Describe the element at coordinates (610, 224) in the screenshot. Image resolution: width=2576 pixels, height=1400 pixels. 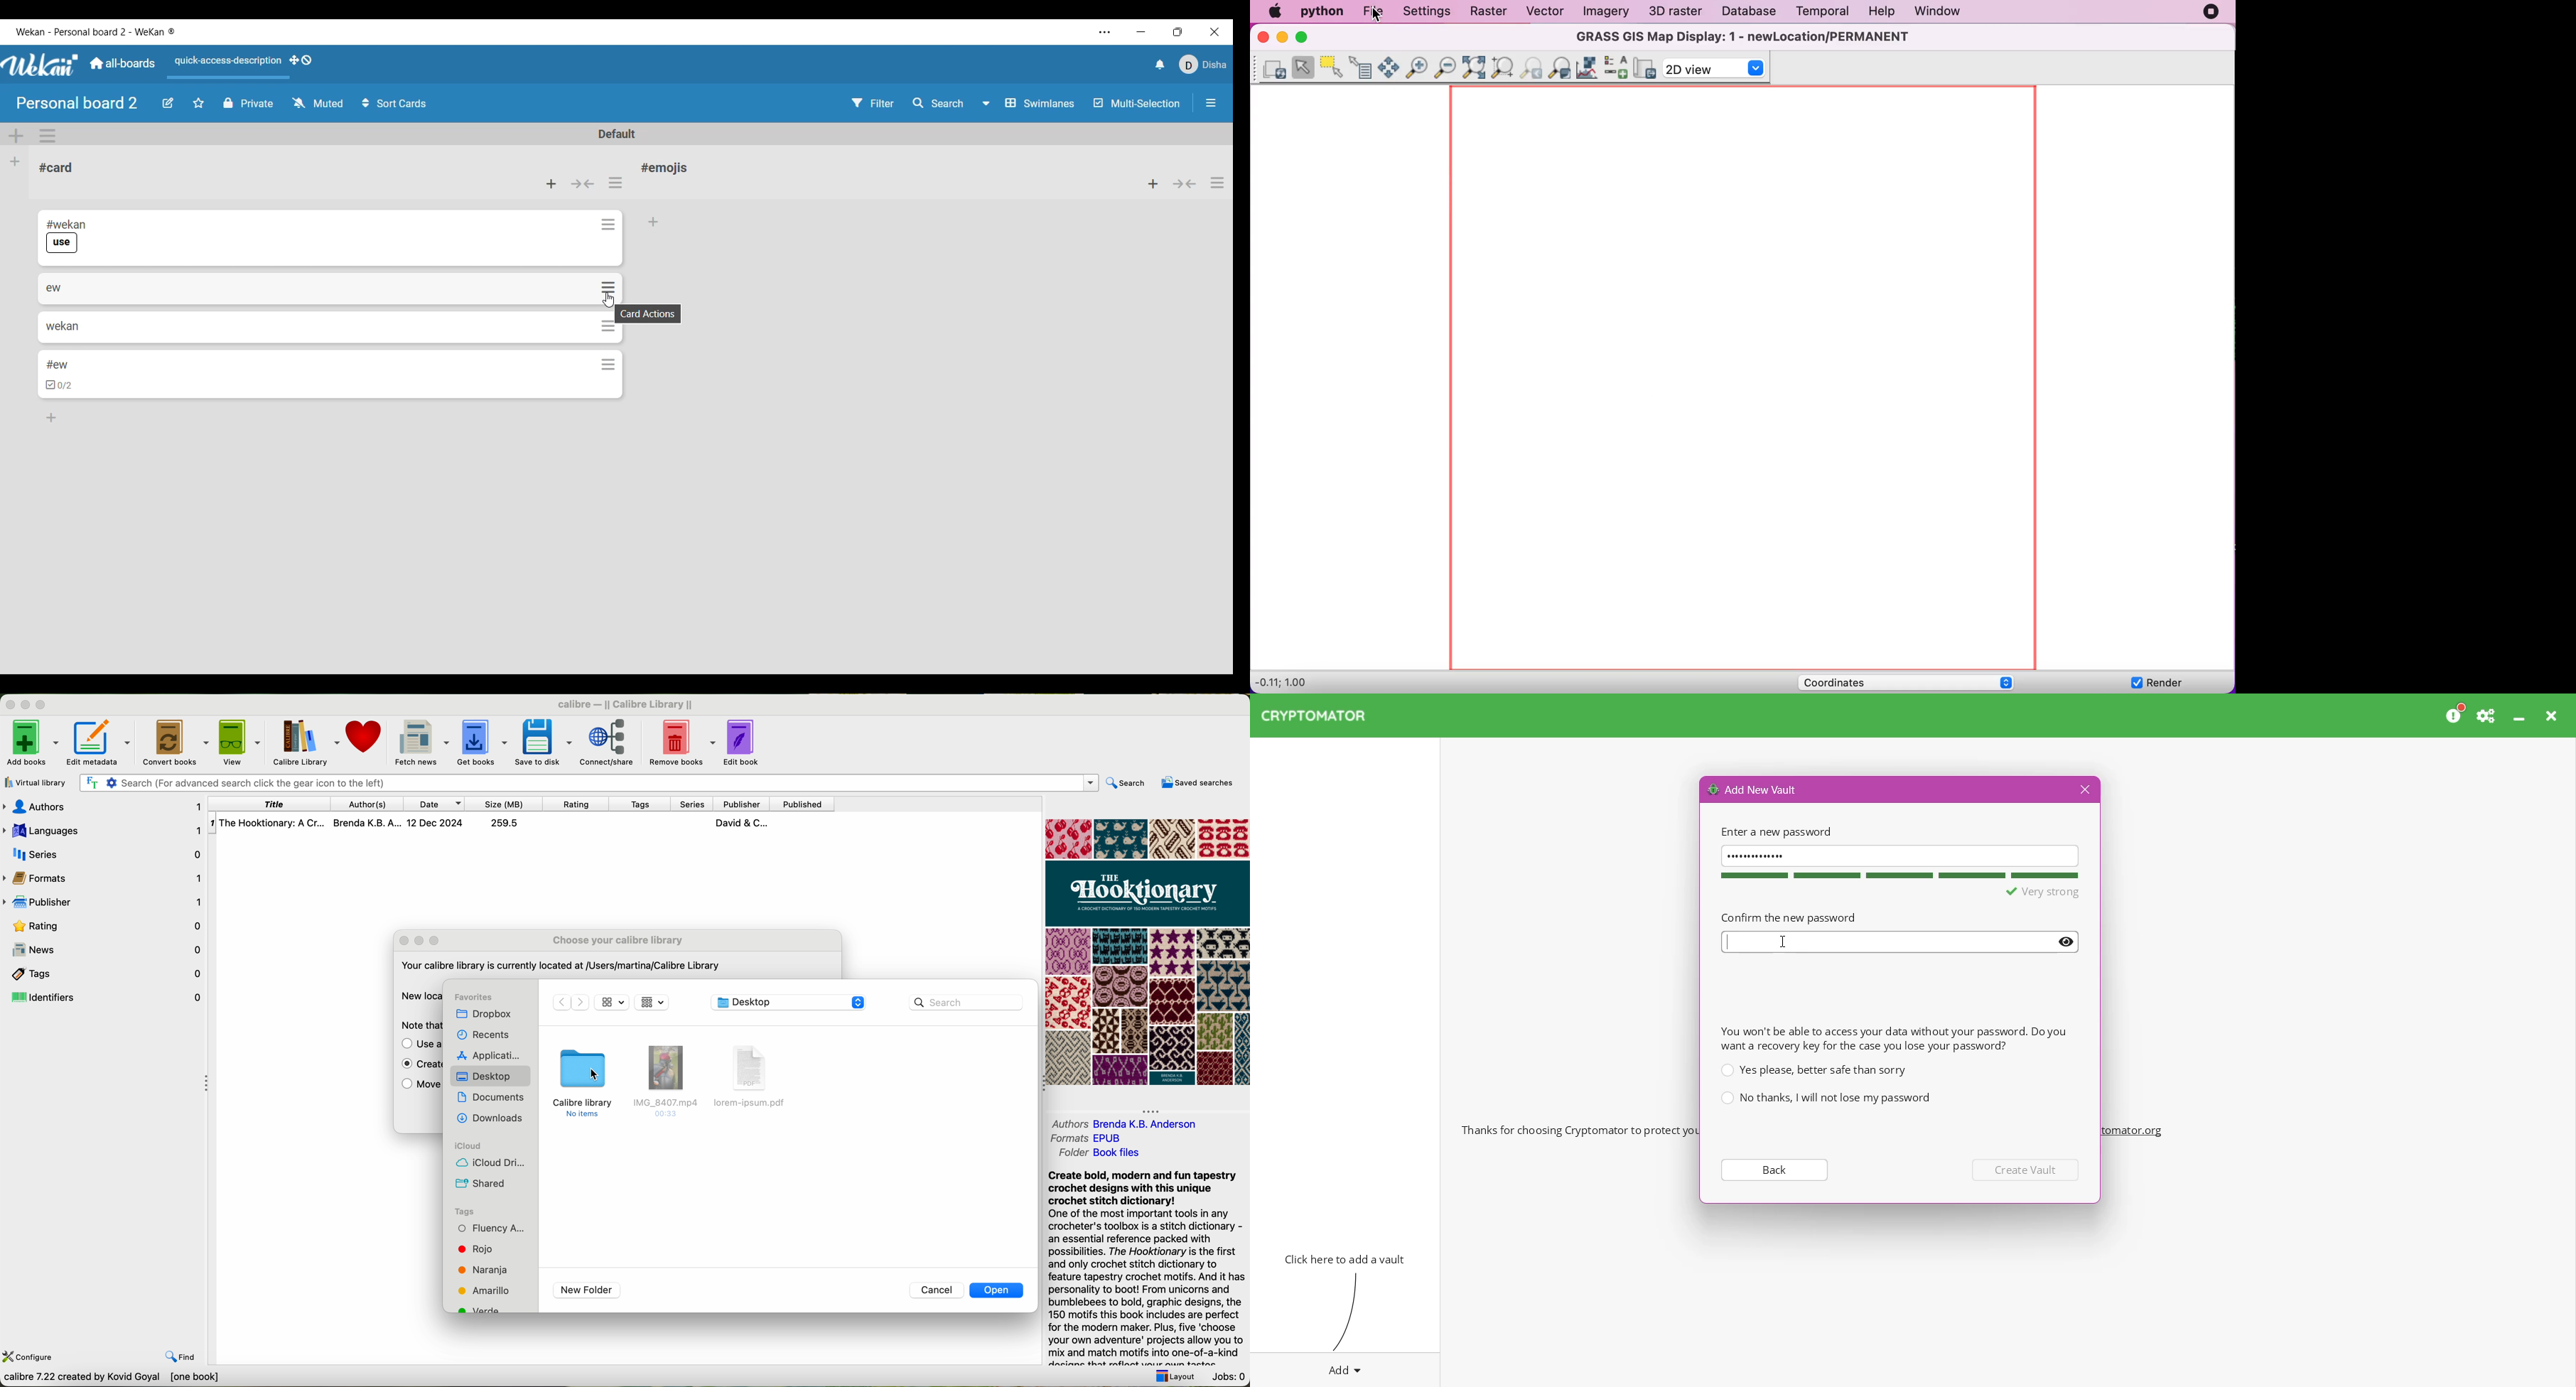
I see `Card actions for respective card` at that location.